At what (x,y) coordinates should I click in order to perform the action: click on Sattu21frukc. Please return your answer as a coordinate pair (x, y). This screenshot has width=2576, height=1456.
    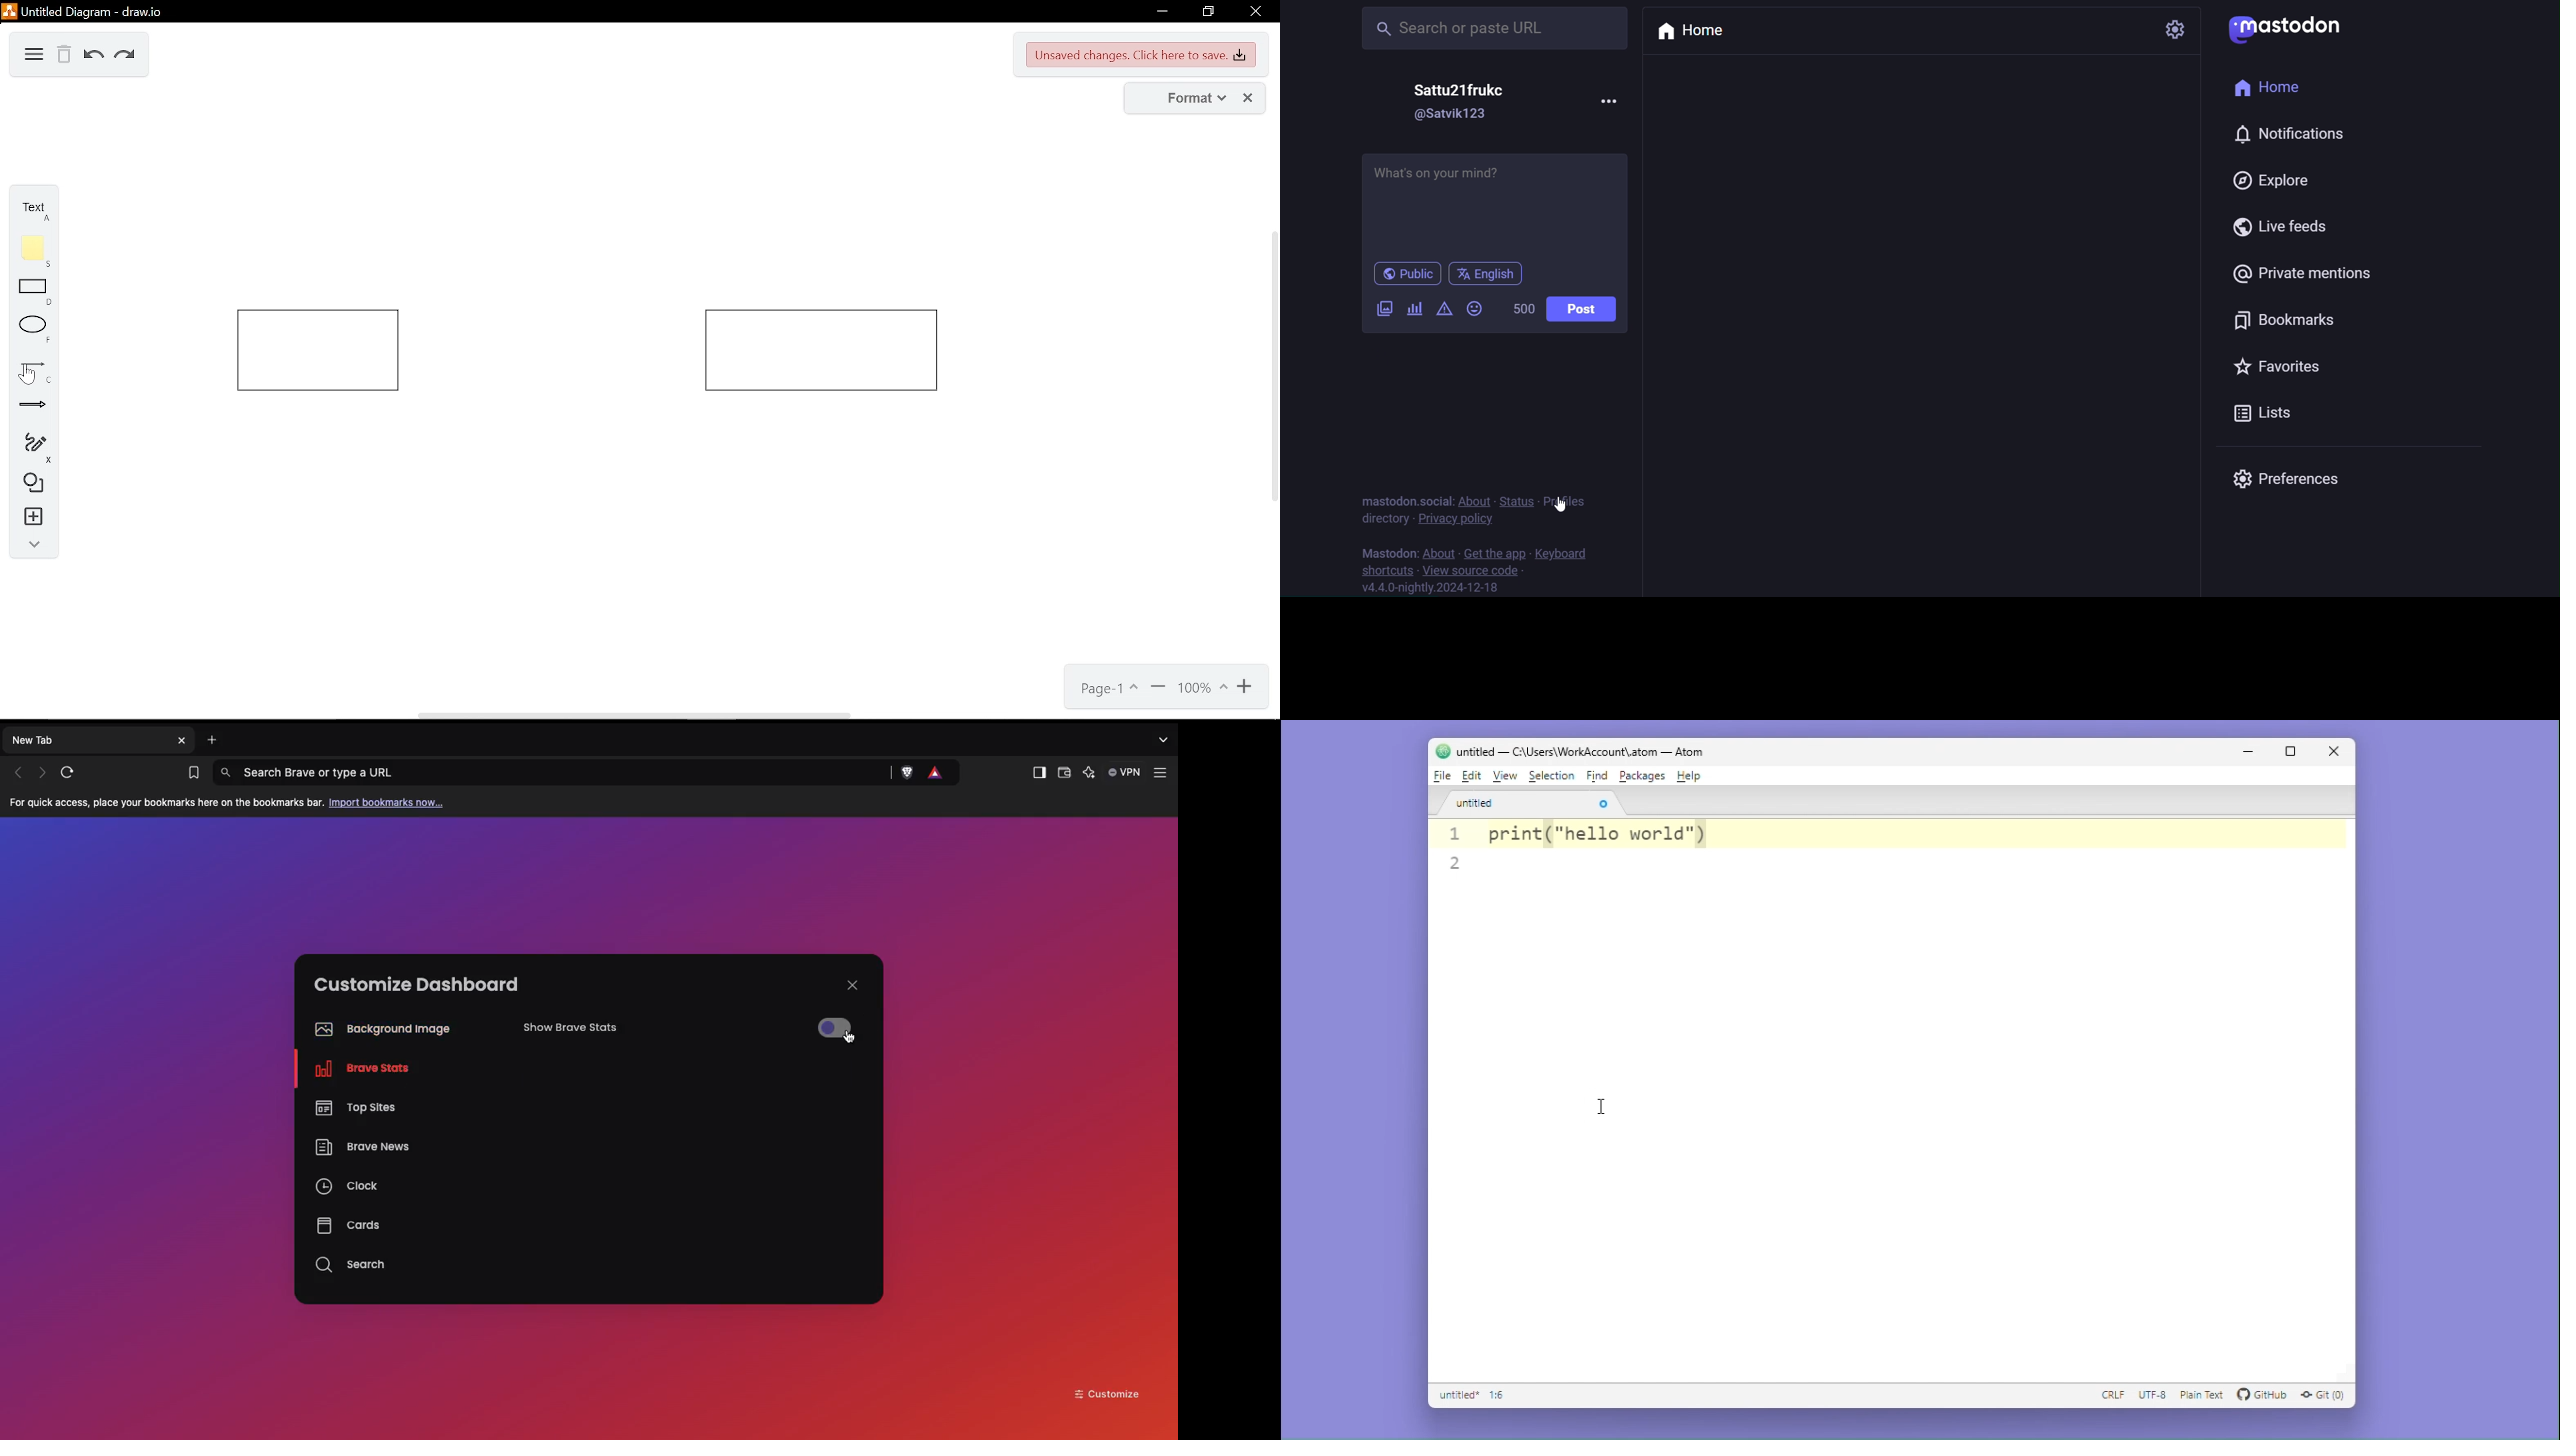
    Looking at the image, I should click on (1462, 89).